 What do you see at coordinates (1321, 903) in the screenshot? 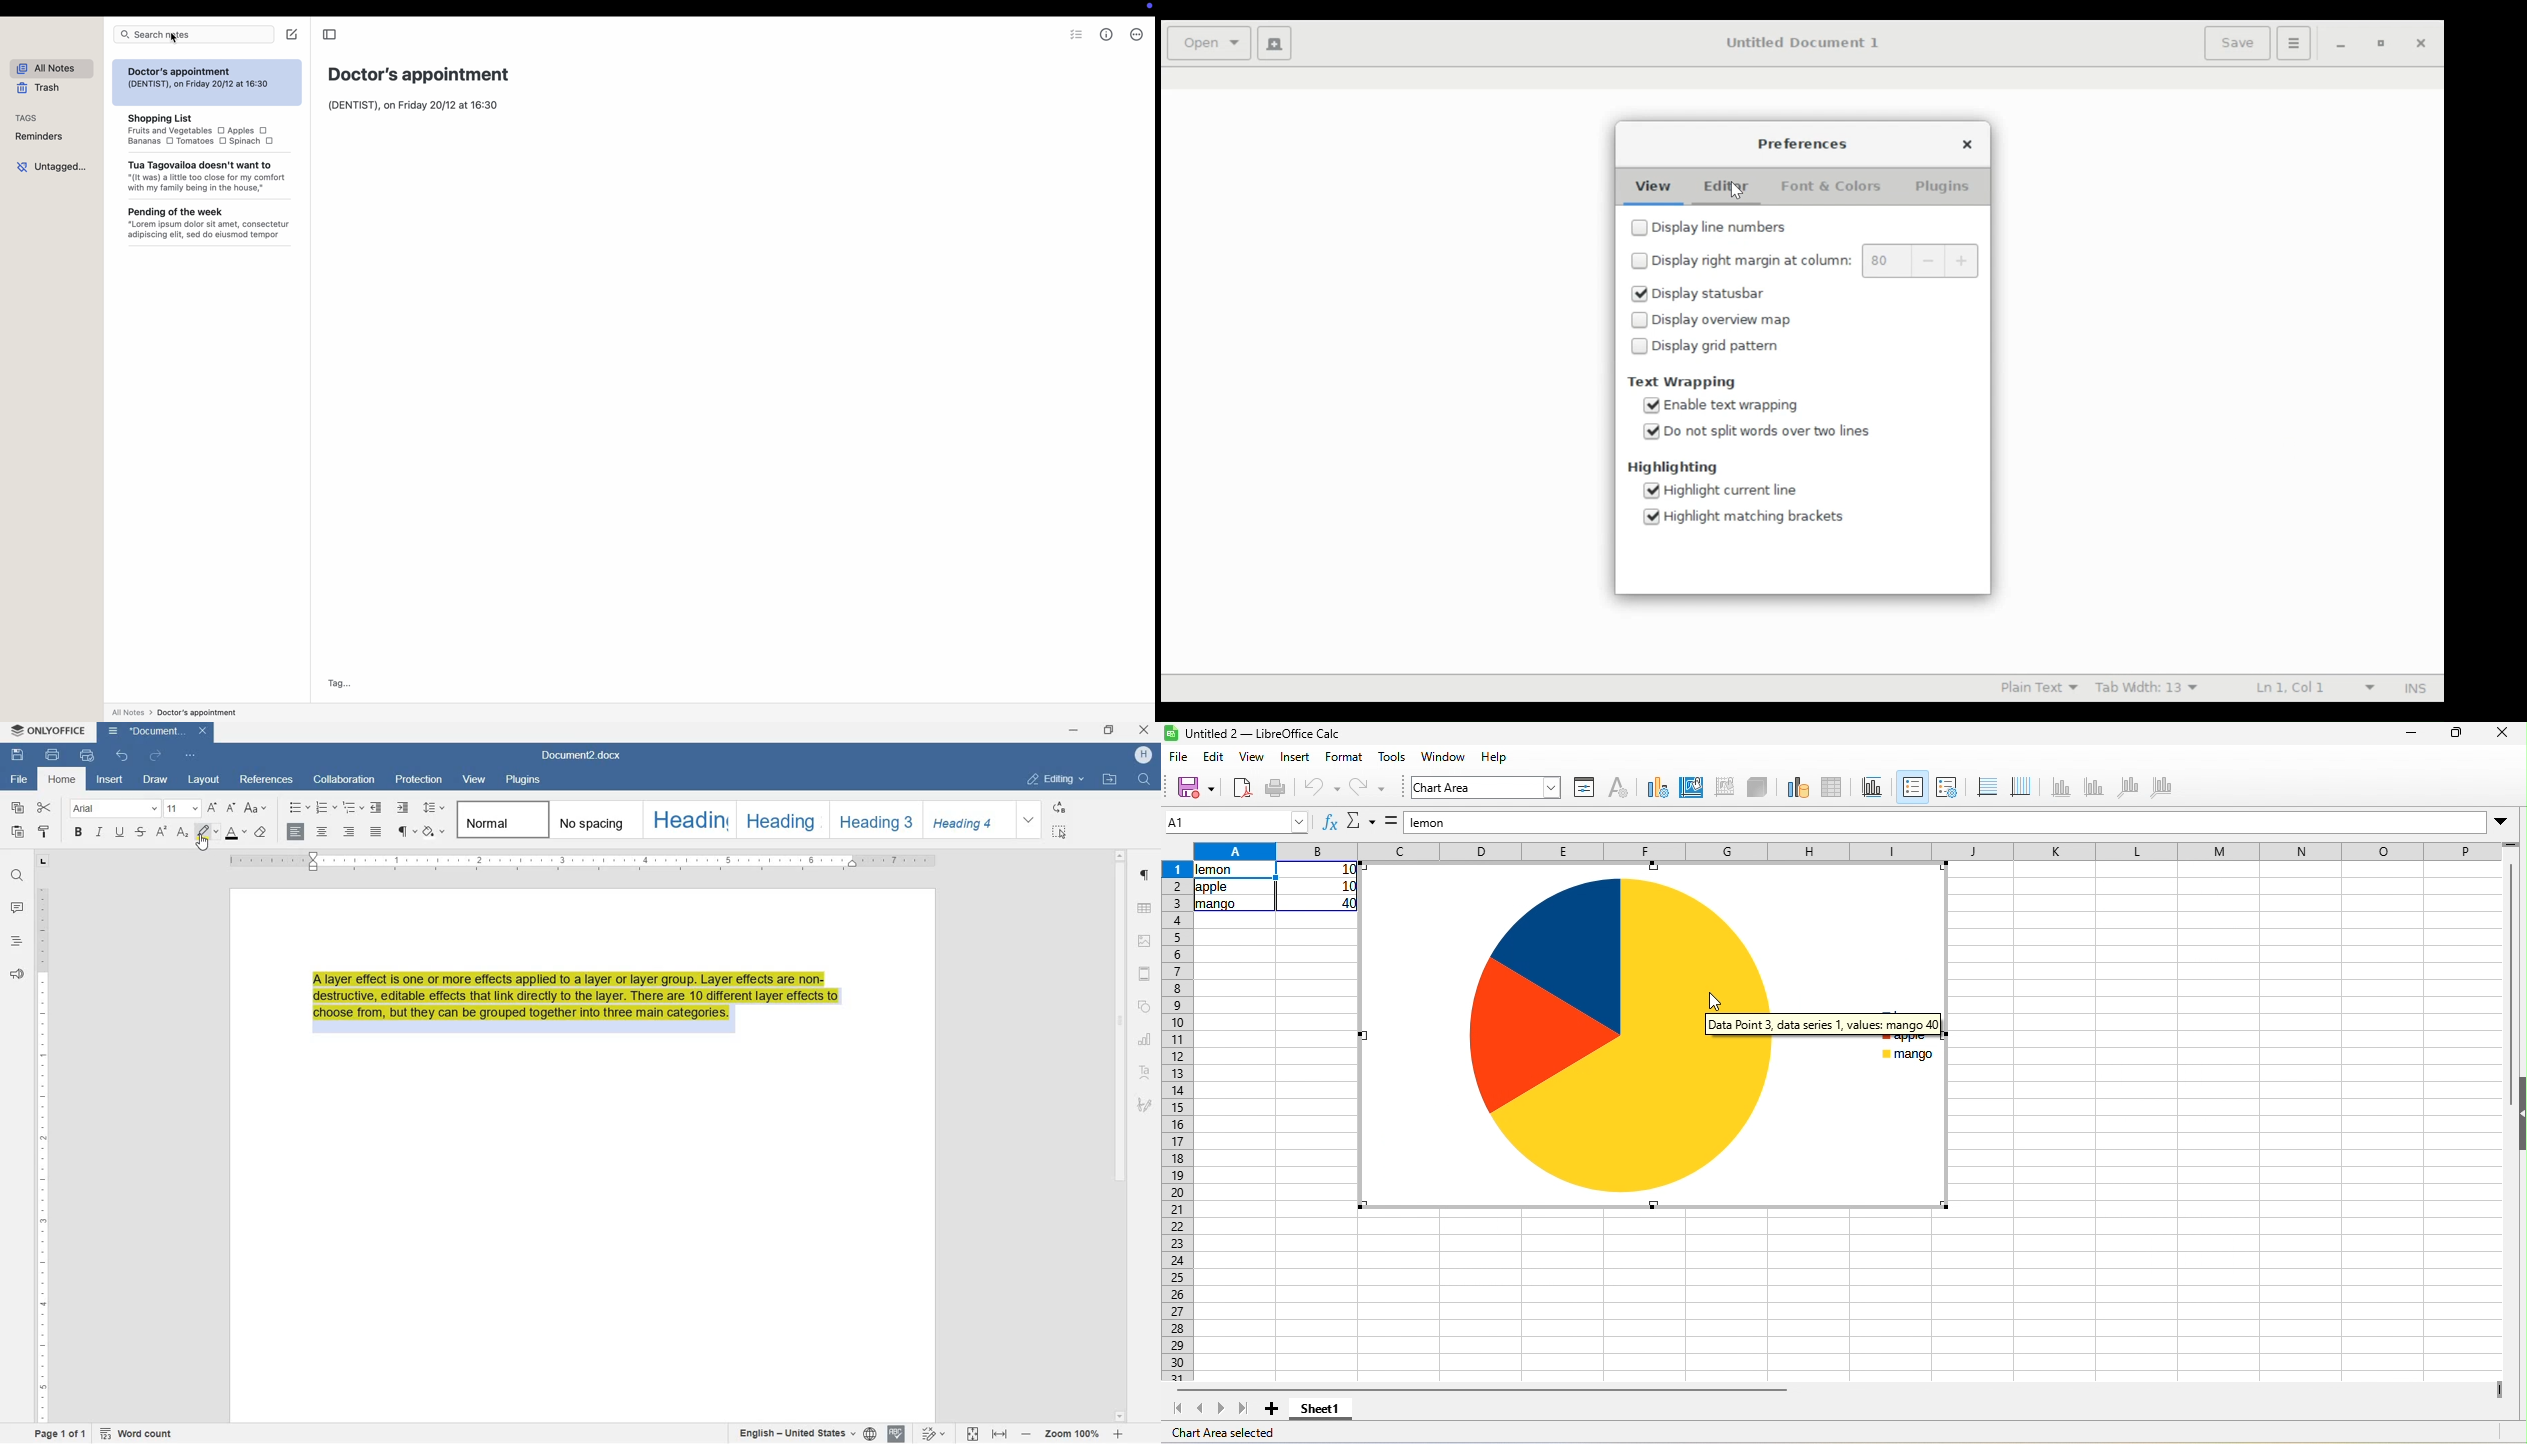
I see `40` at bounding box center [1321, 903].